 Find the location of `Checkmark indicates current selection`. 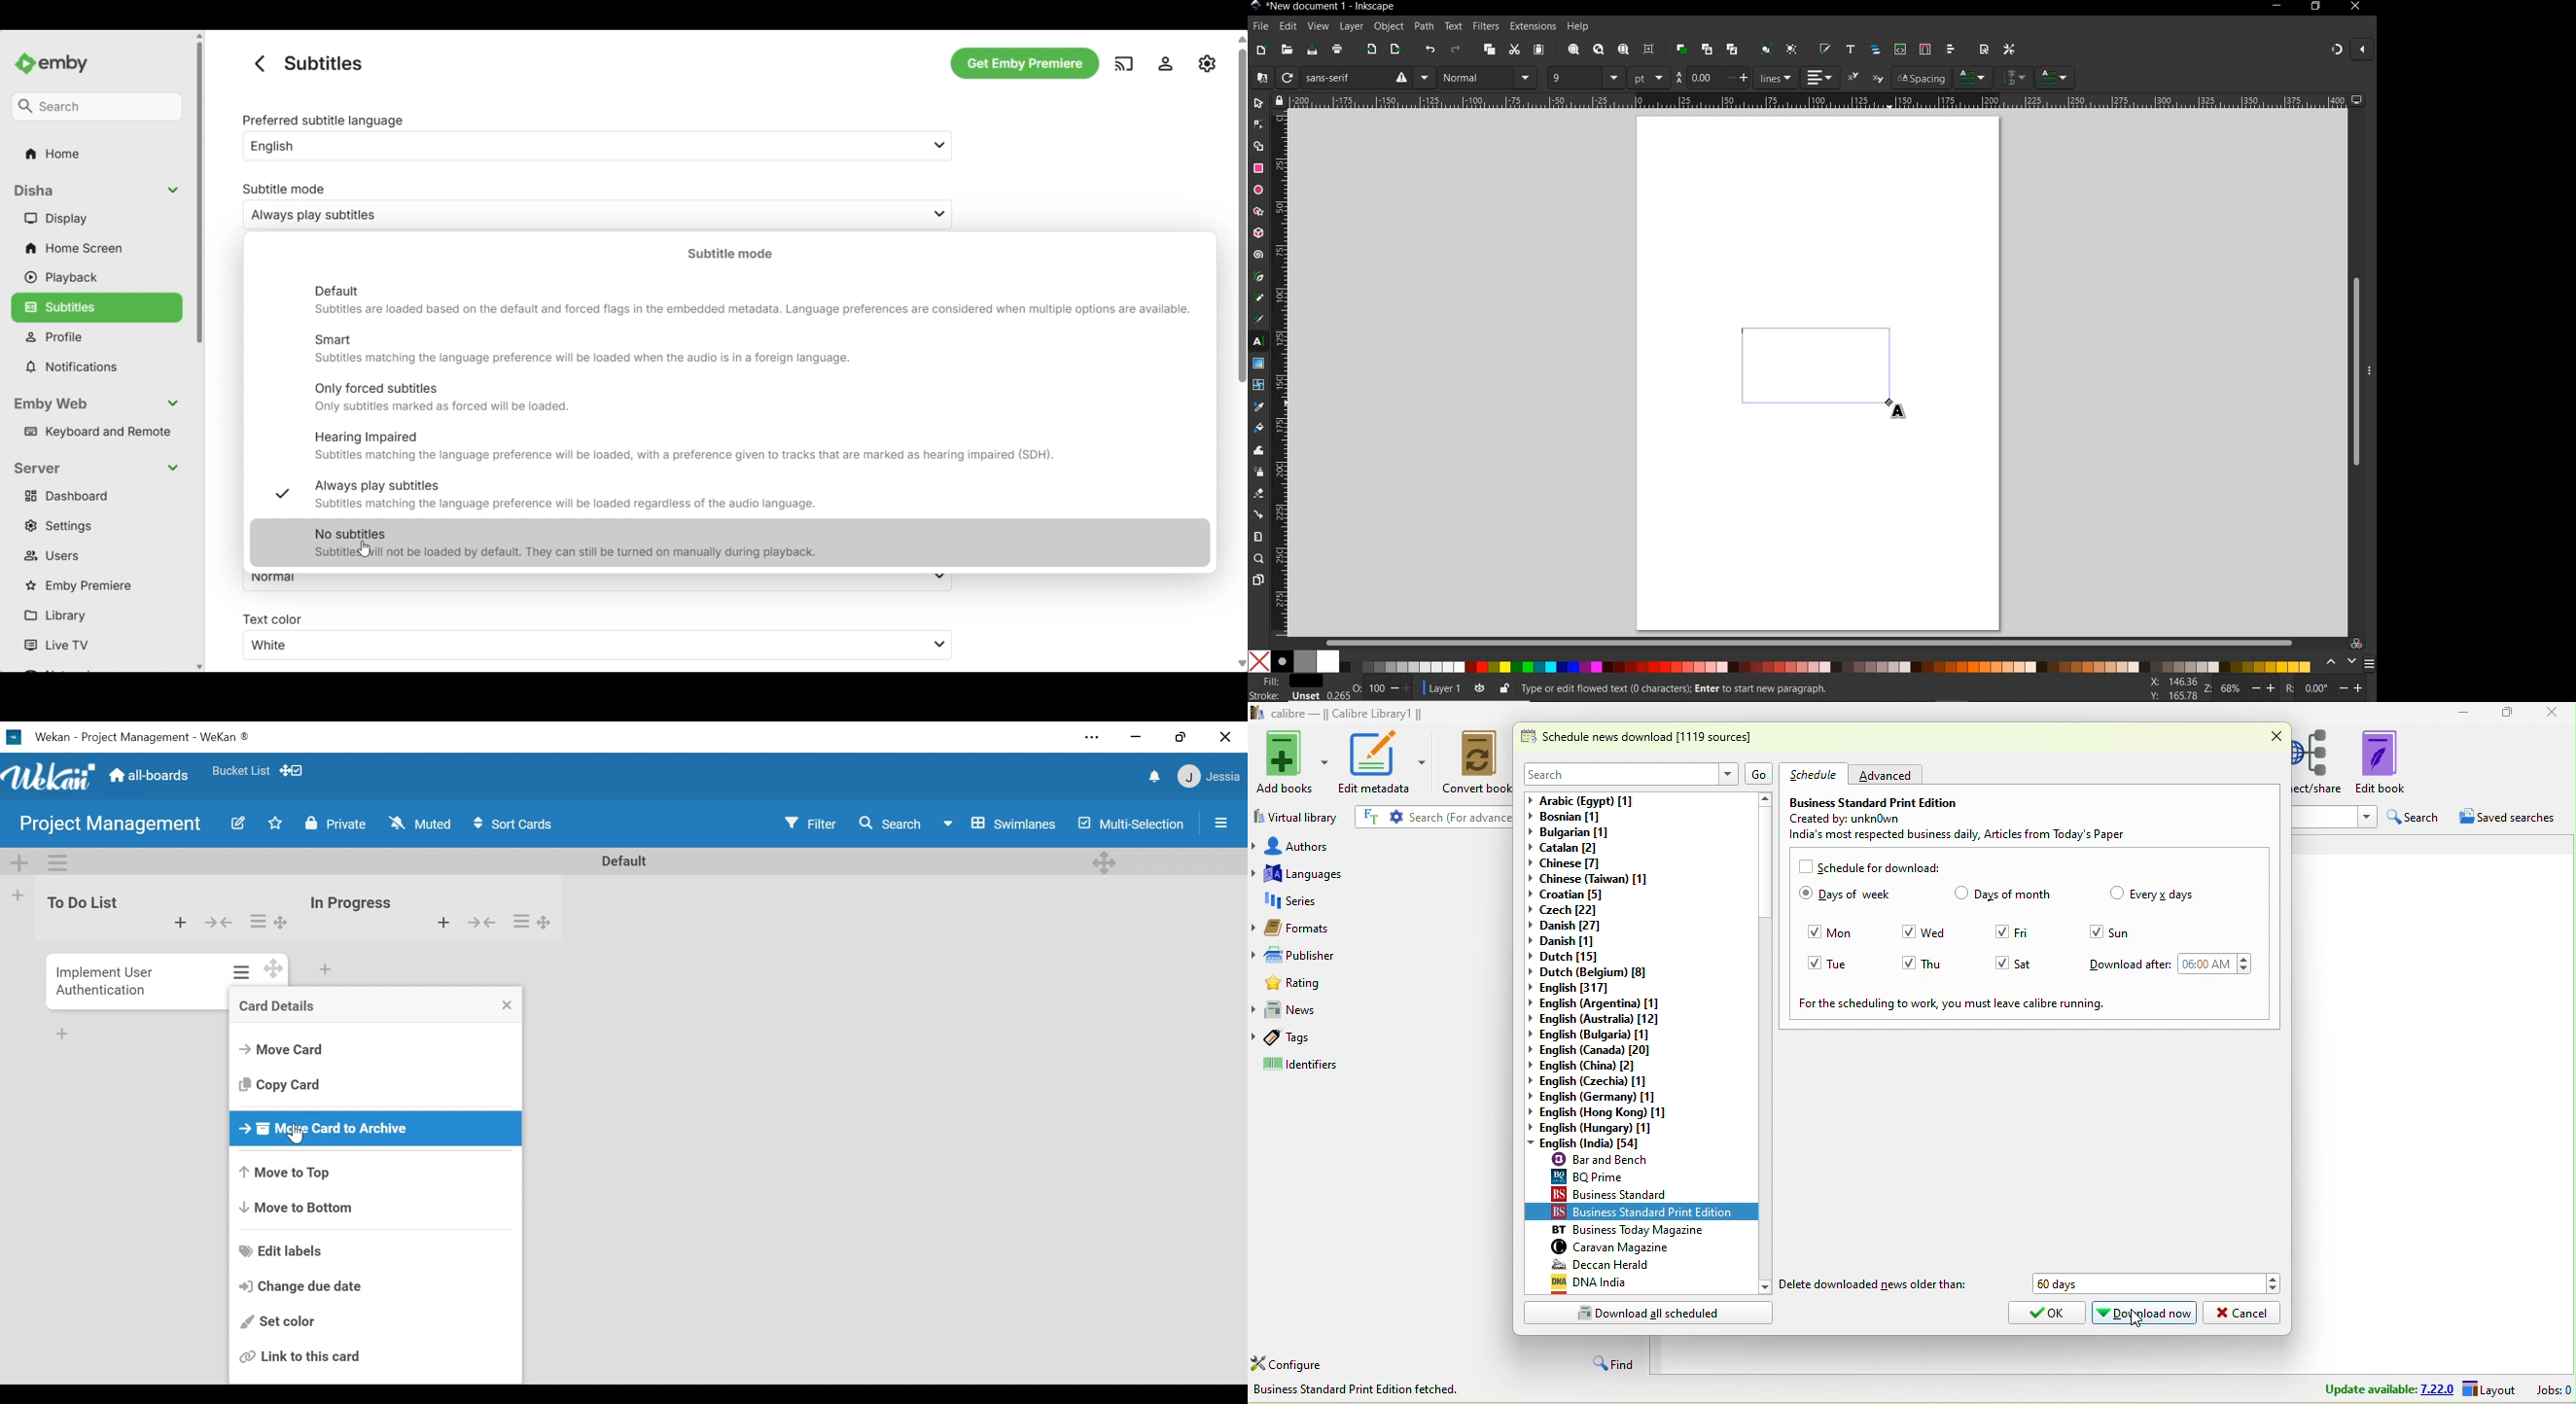

Checkmark indicates current selection is located at coordinates (281, 494).